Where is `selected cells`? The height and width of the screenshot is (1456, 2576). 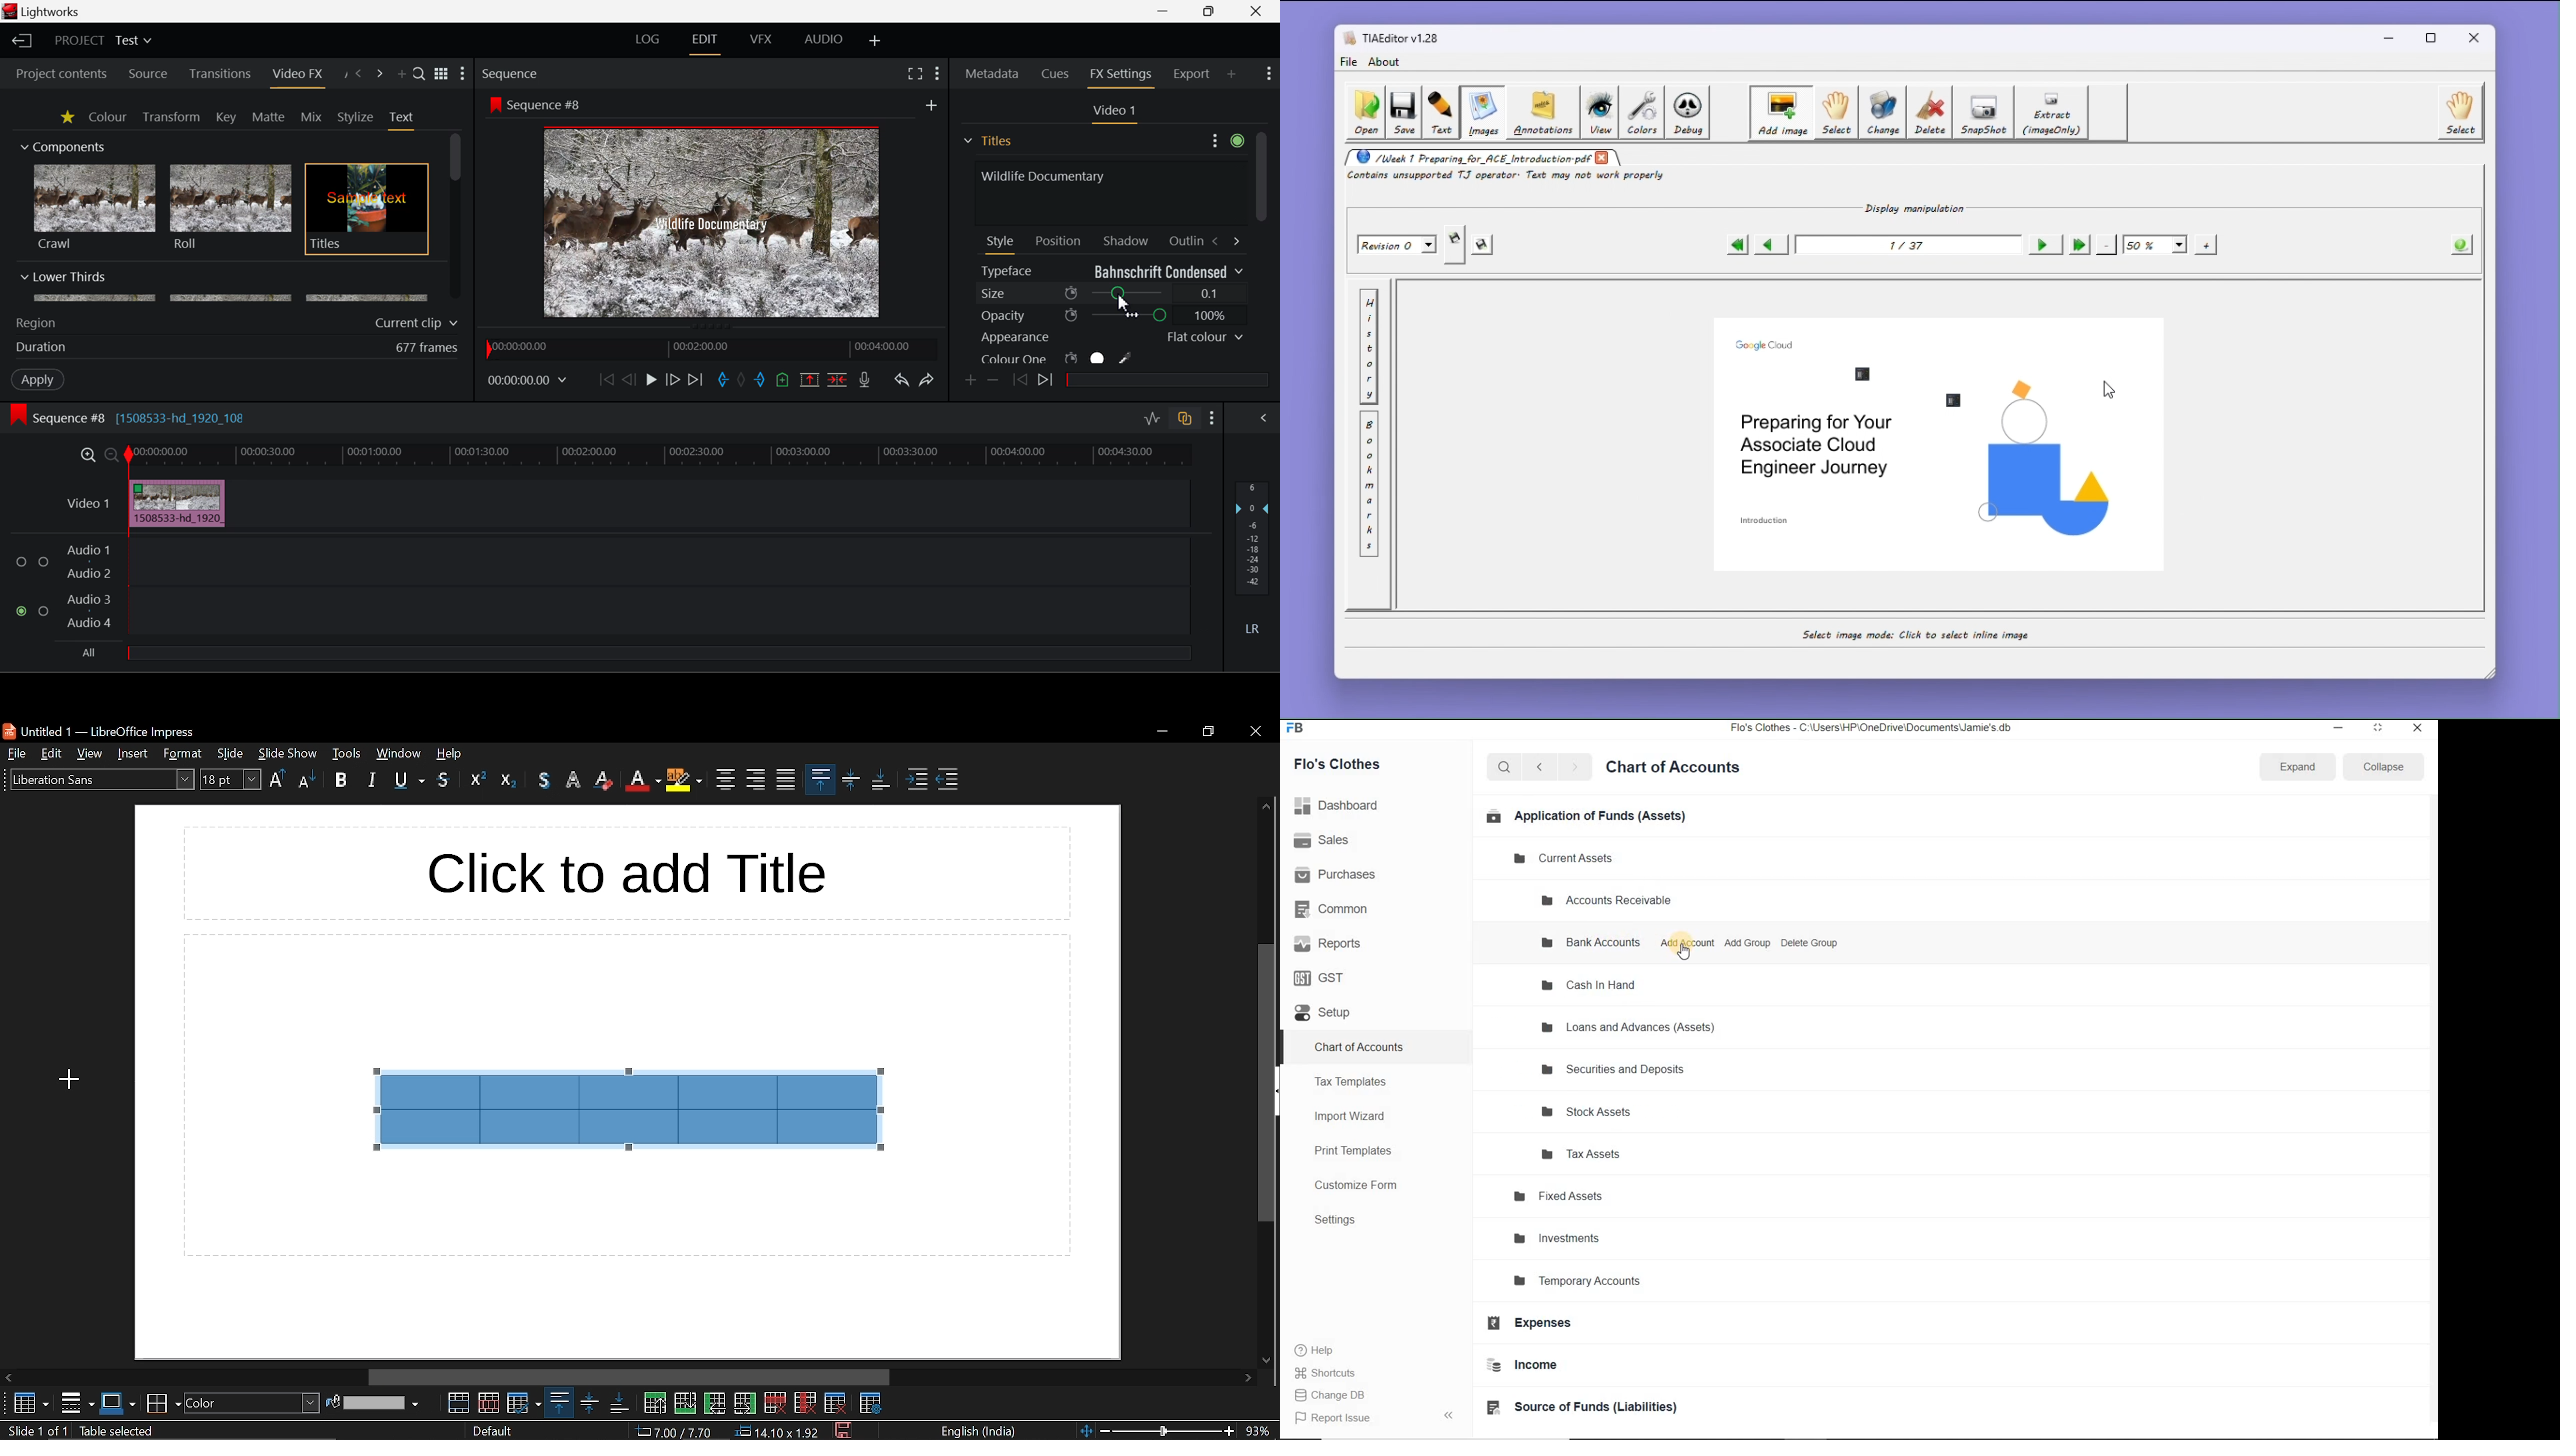
selected cells is located at coordinates (636, 1106).